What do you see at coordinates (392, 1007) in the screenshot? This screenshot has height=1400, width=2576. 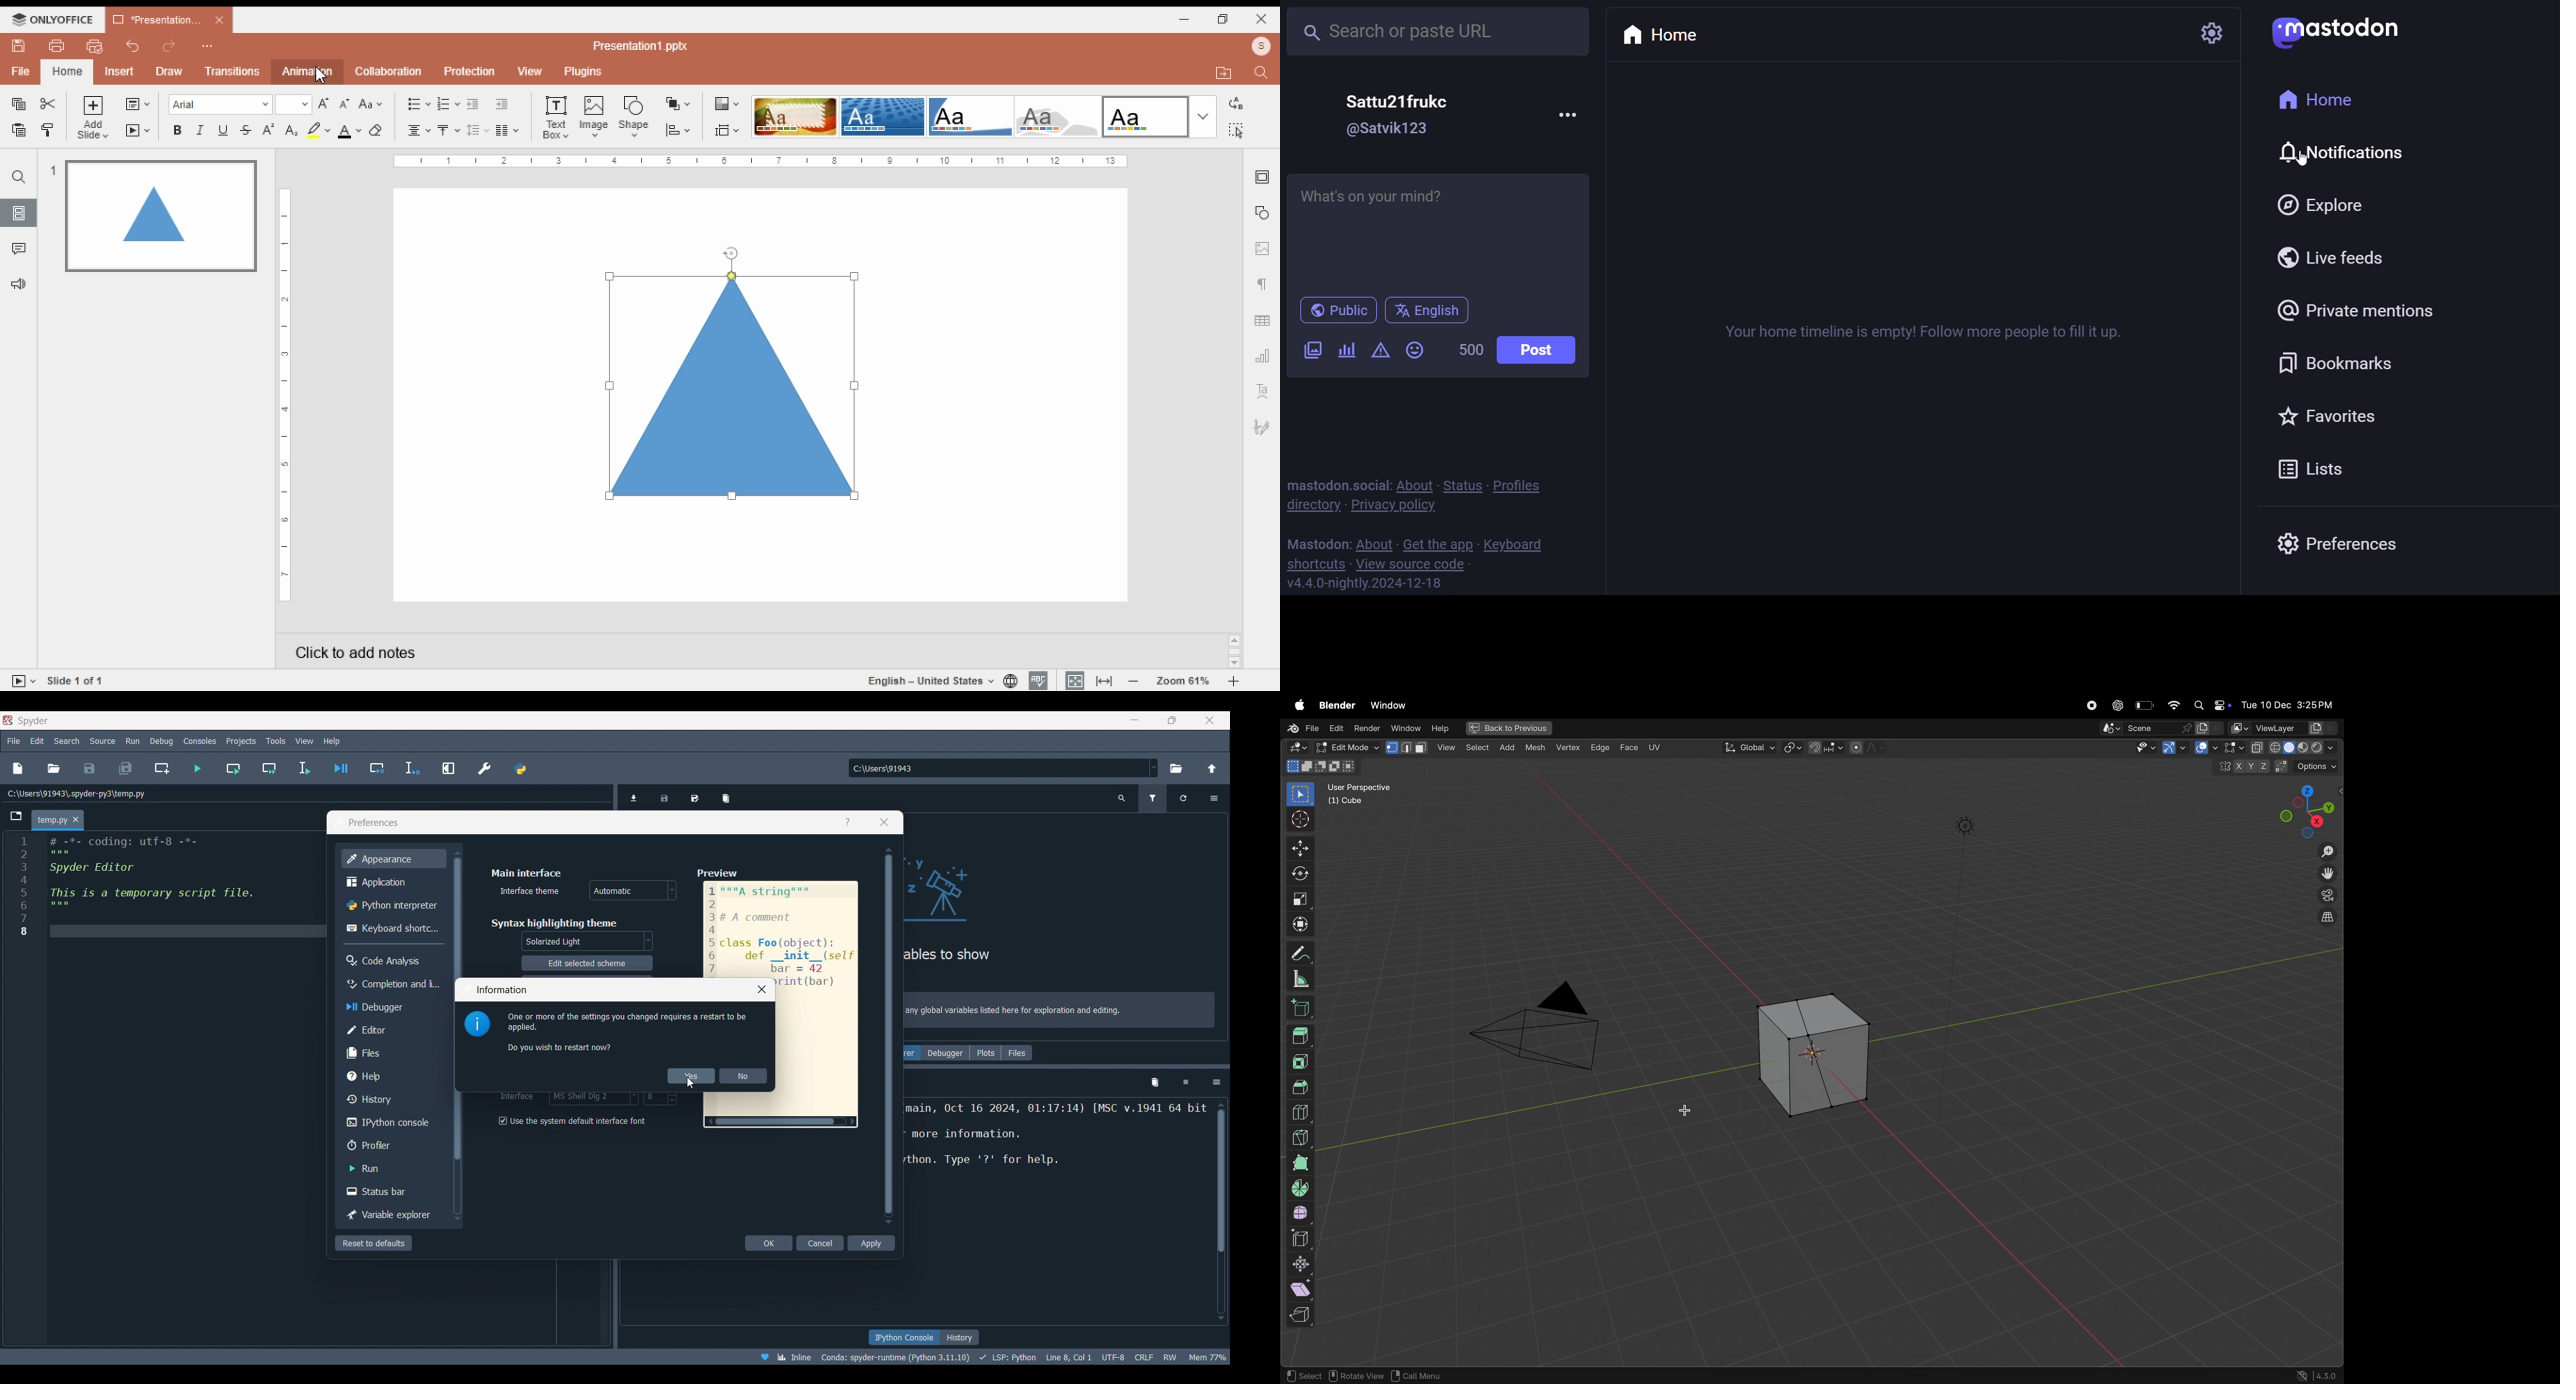 I see `Debugger` at bounding box center [392, 1007].